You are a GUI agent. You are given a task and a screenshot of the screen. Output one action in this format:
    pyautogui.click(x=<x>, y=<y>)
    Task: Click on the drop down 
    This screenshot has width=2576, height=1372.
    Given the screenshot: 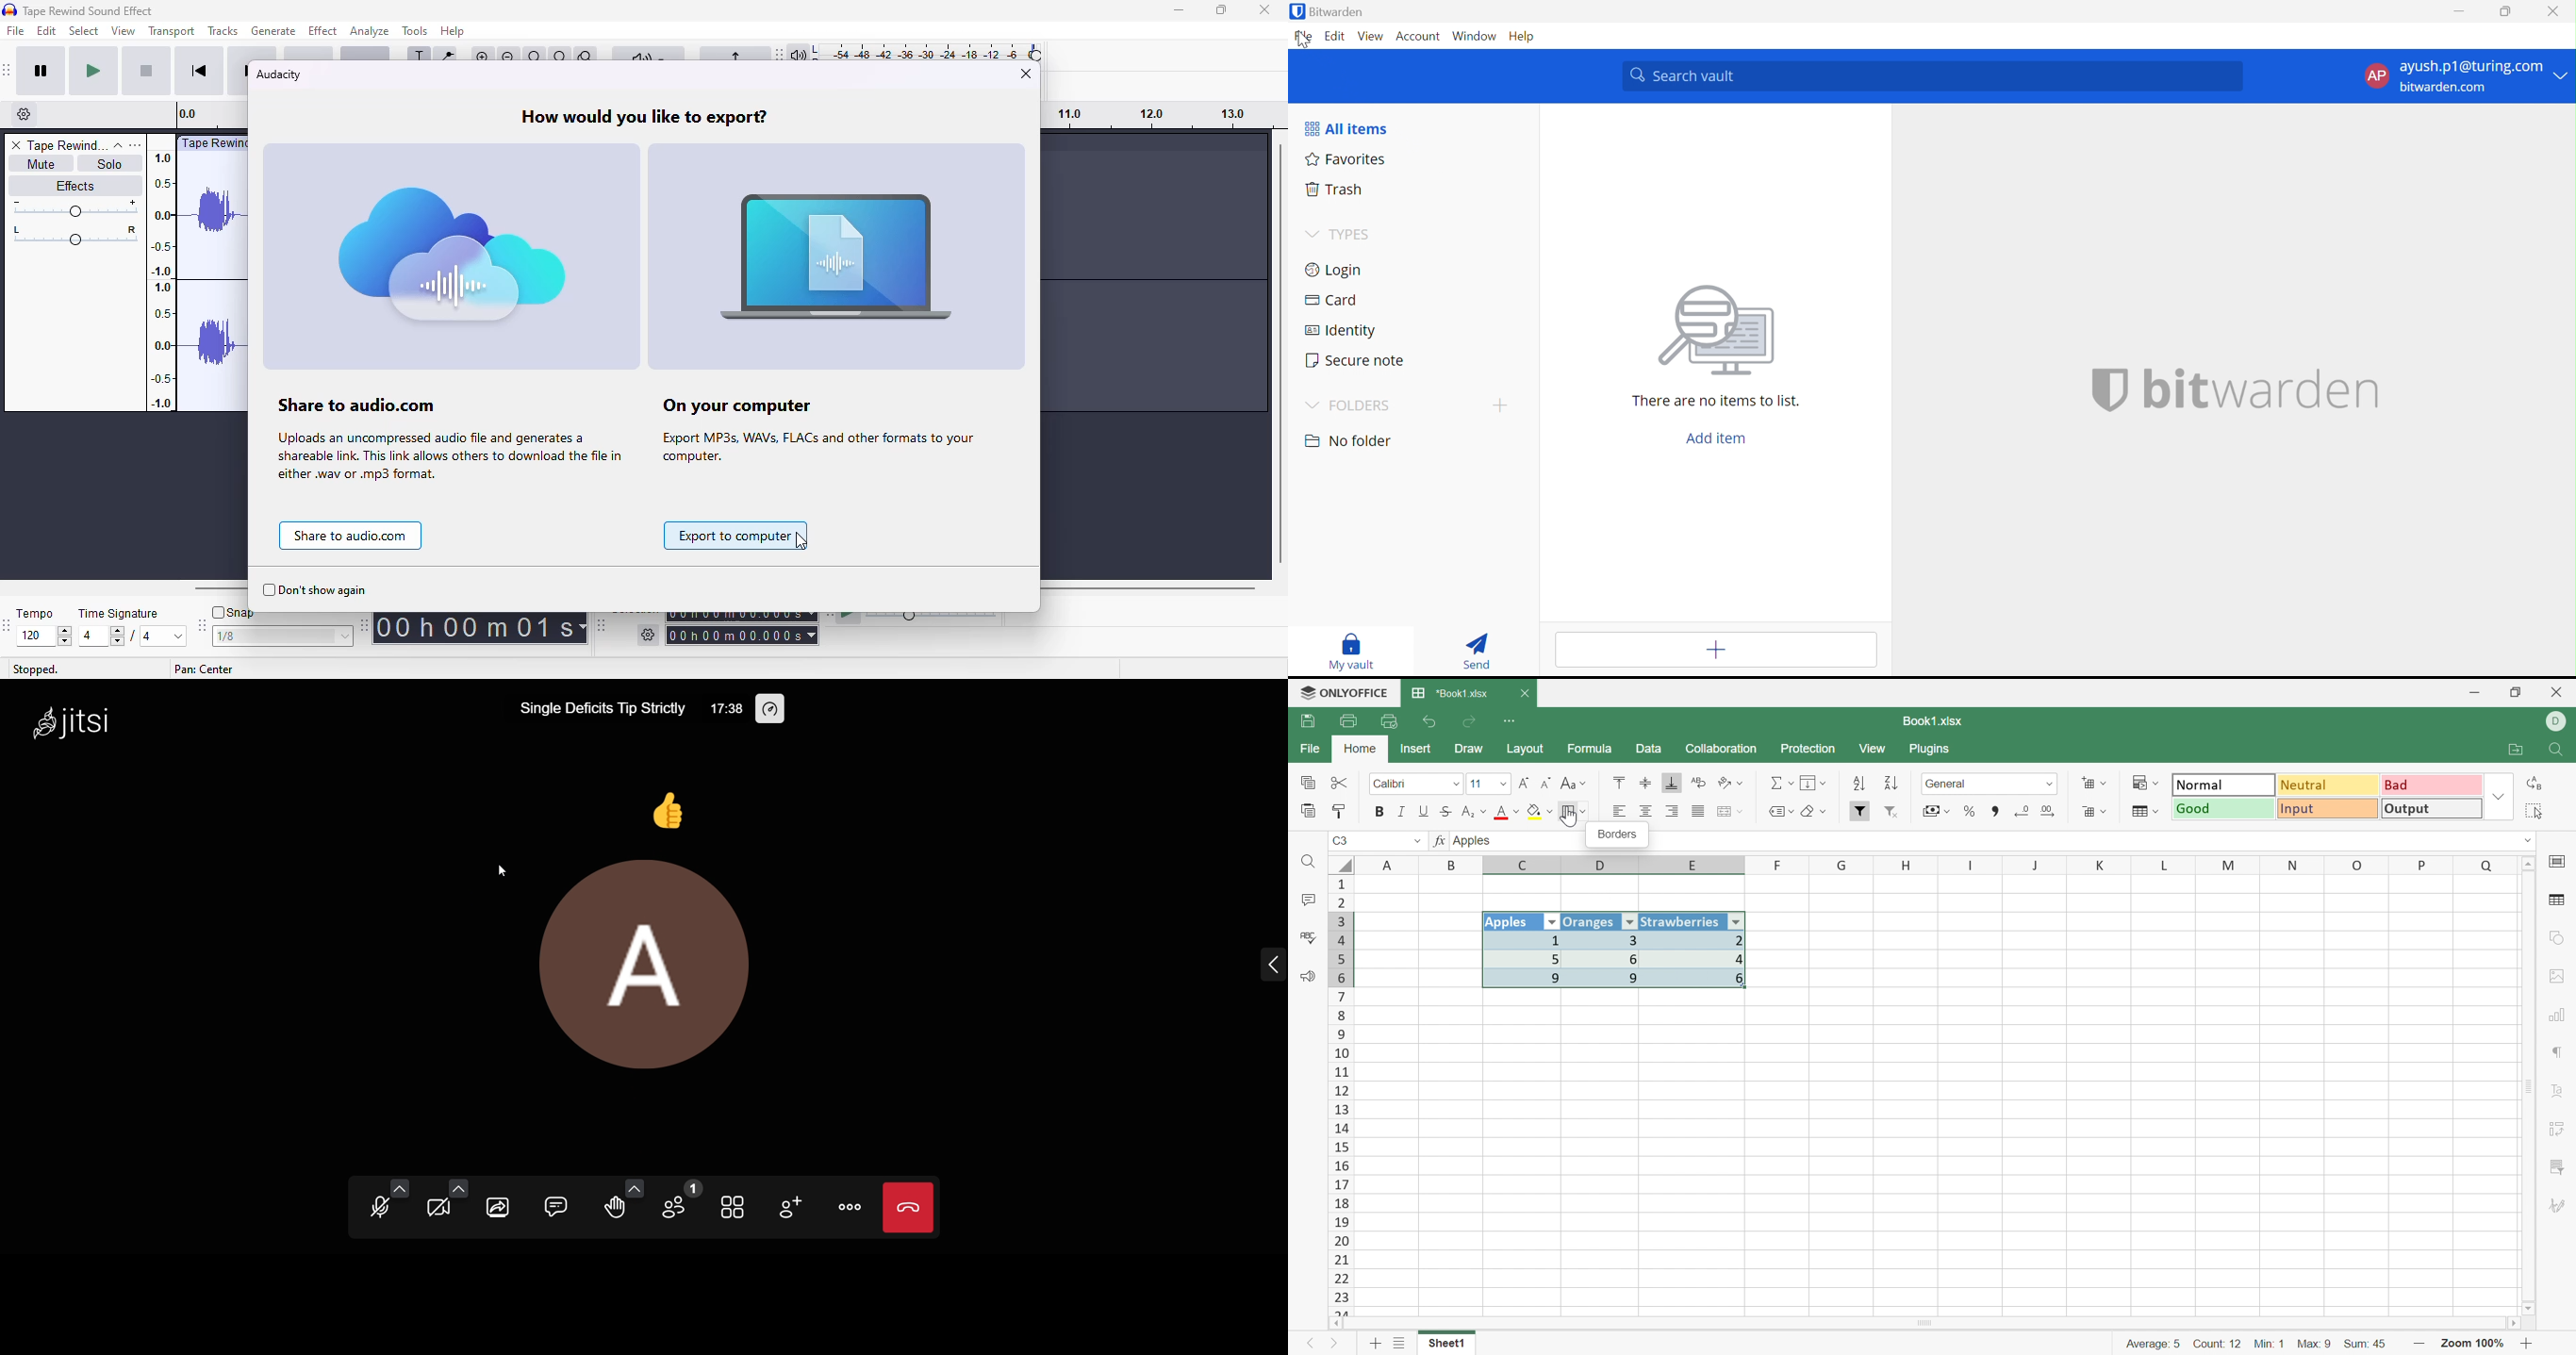 What is the action you would take?
    pyautogui.click(x=2520, y=839)
    